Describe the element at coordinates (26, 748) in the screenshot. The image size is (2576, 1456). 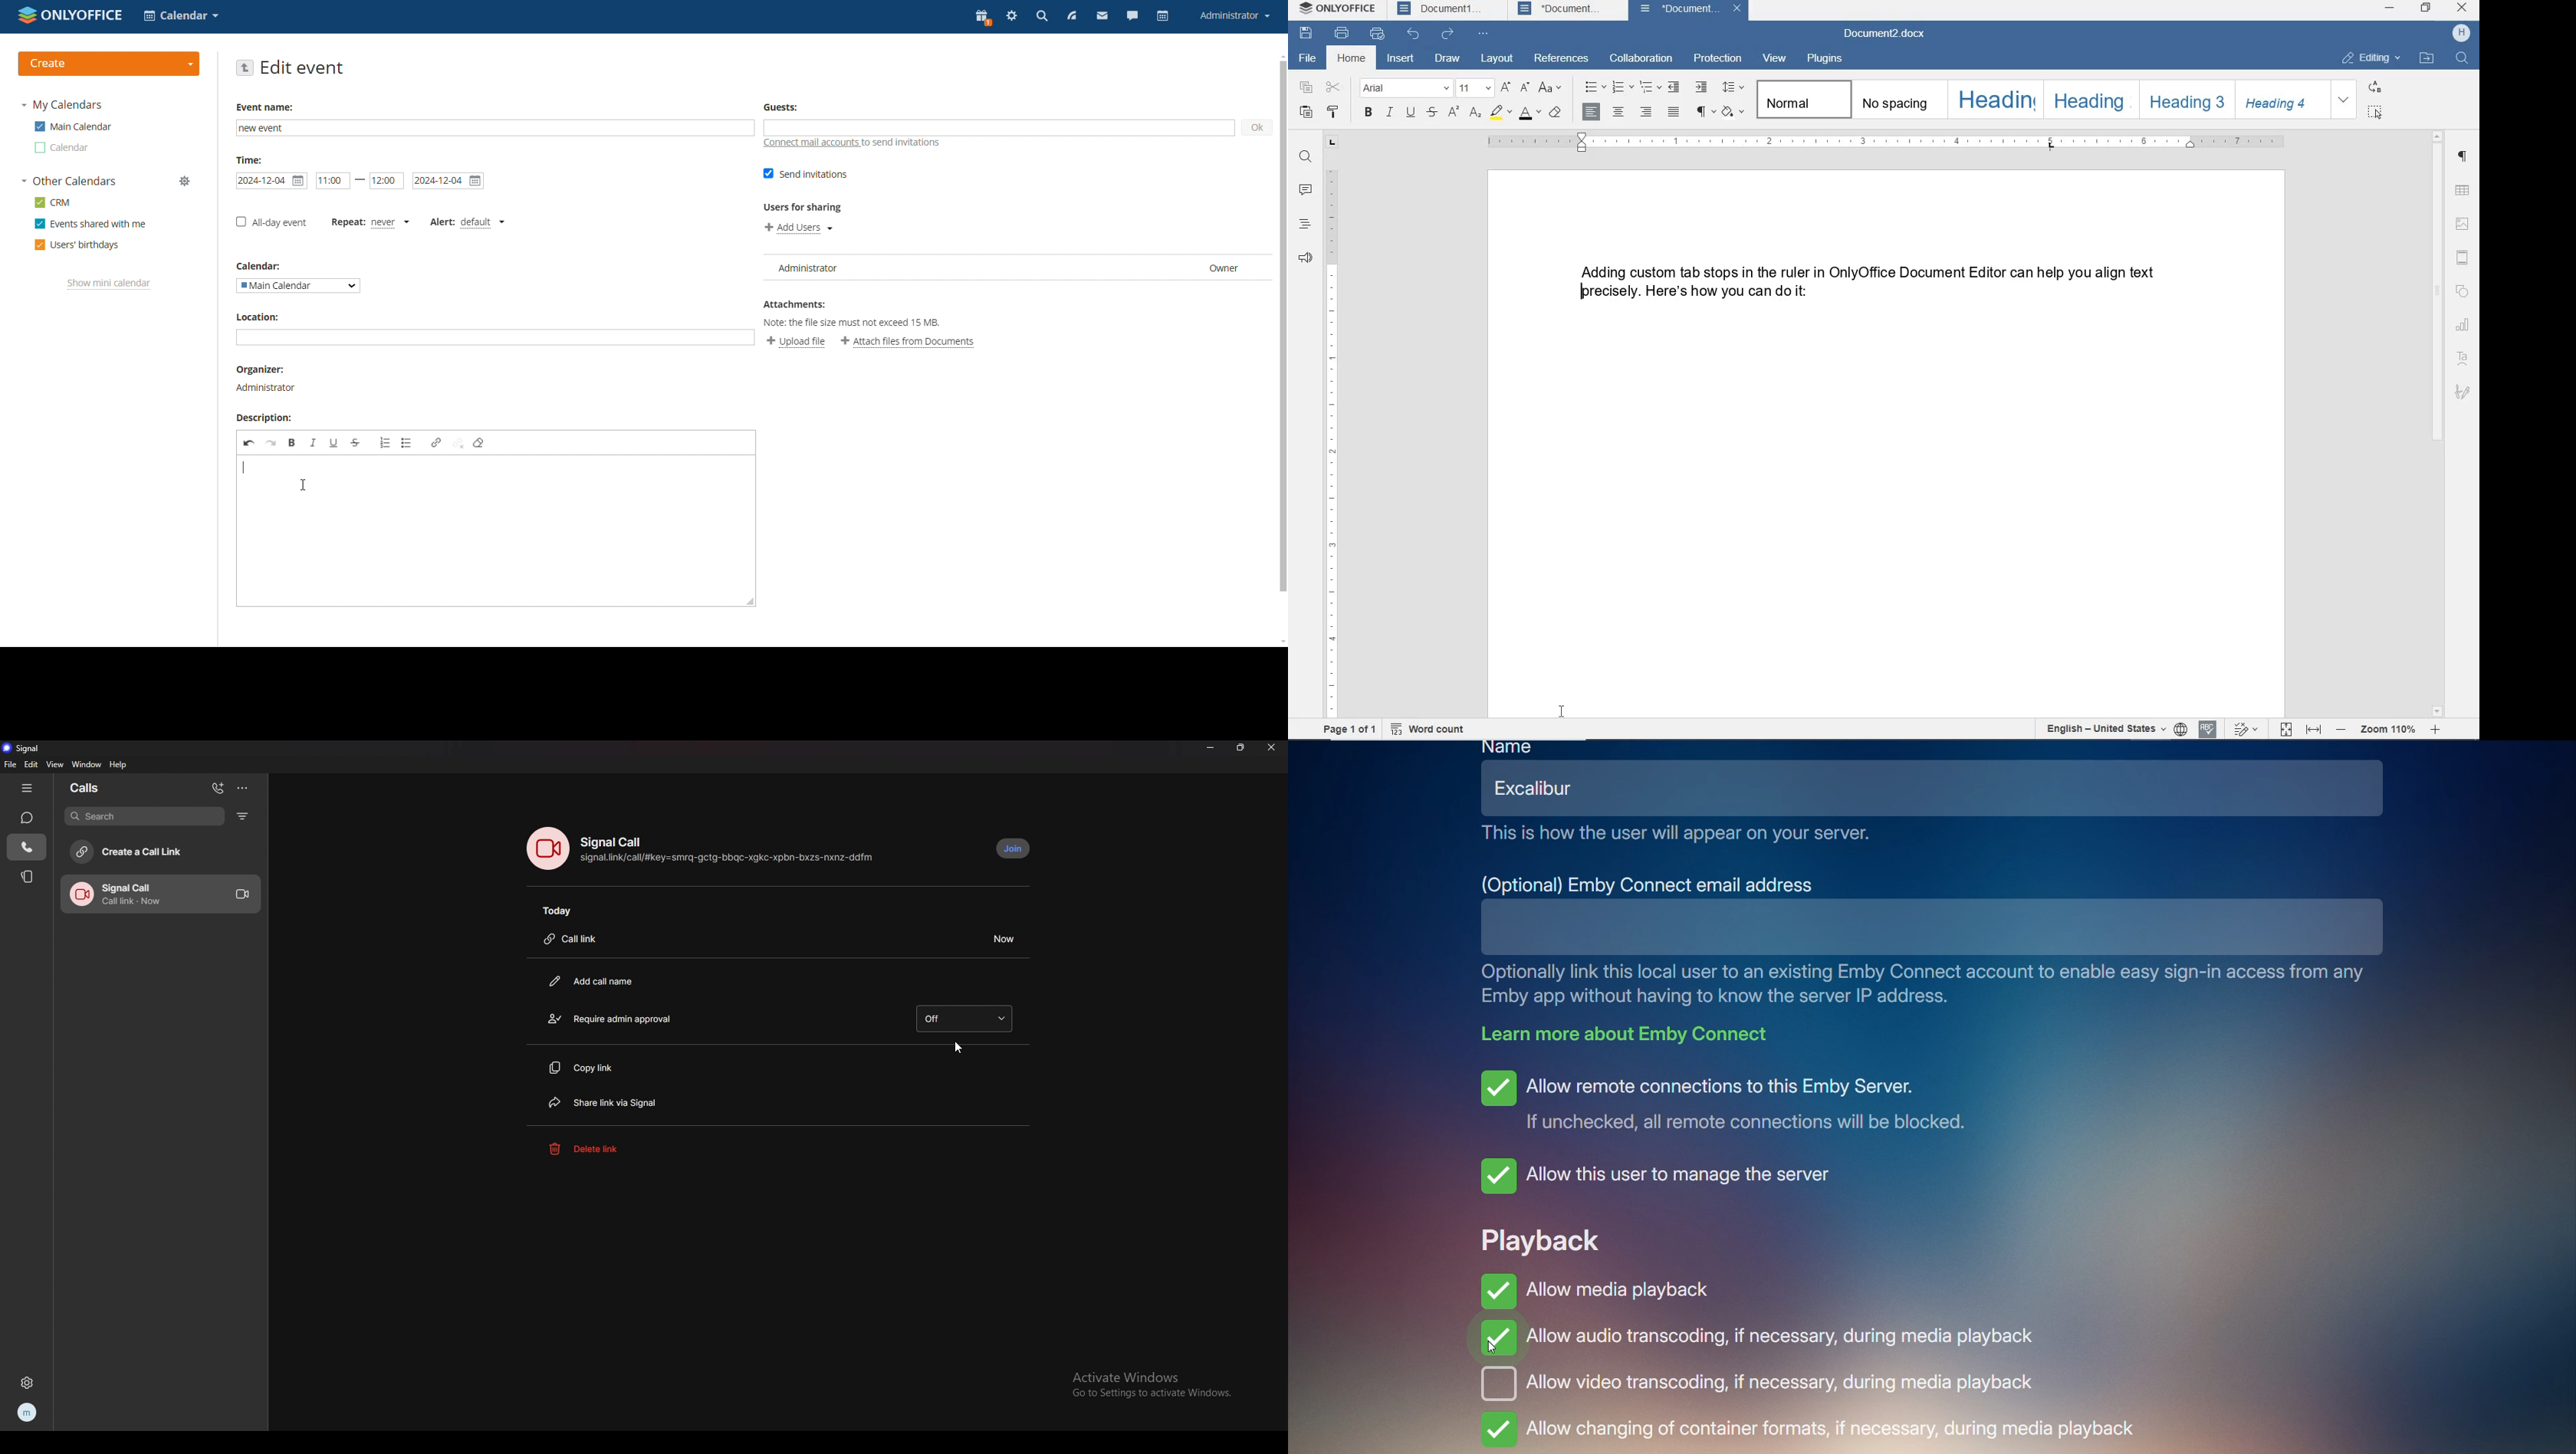
I see `signal` at that location.